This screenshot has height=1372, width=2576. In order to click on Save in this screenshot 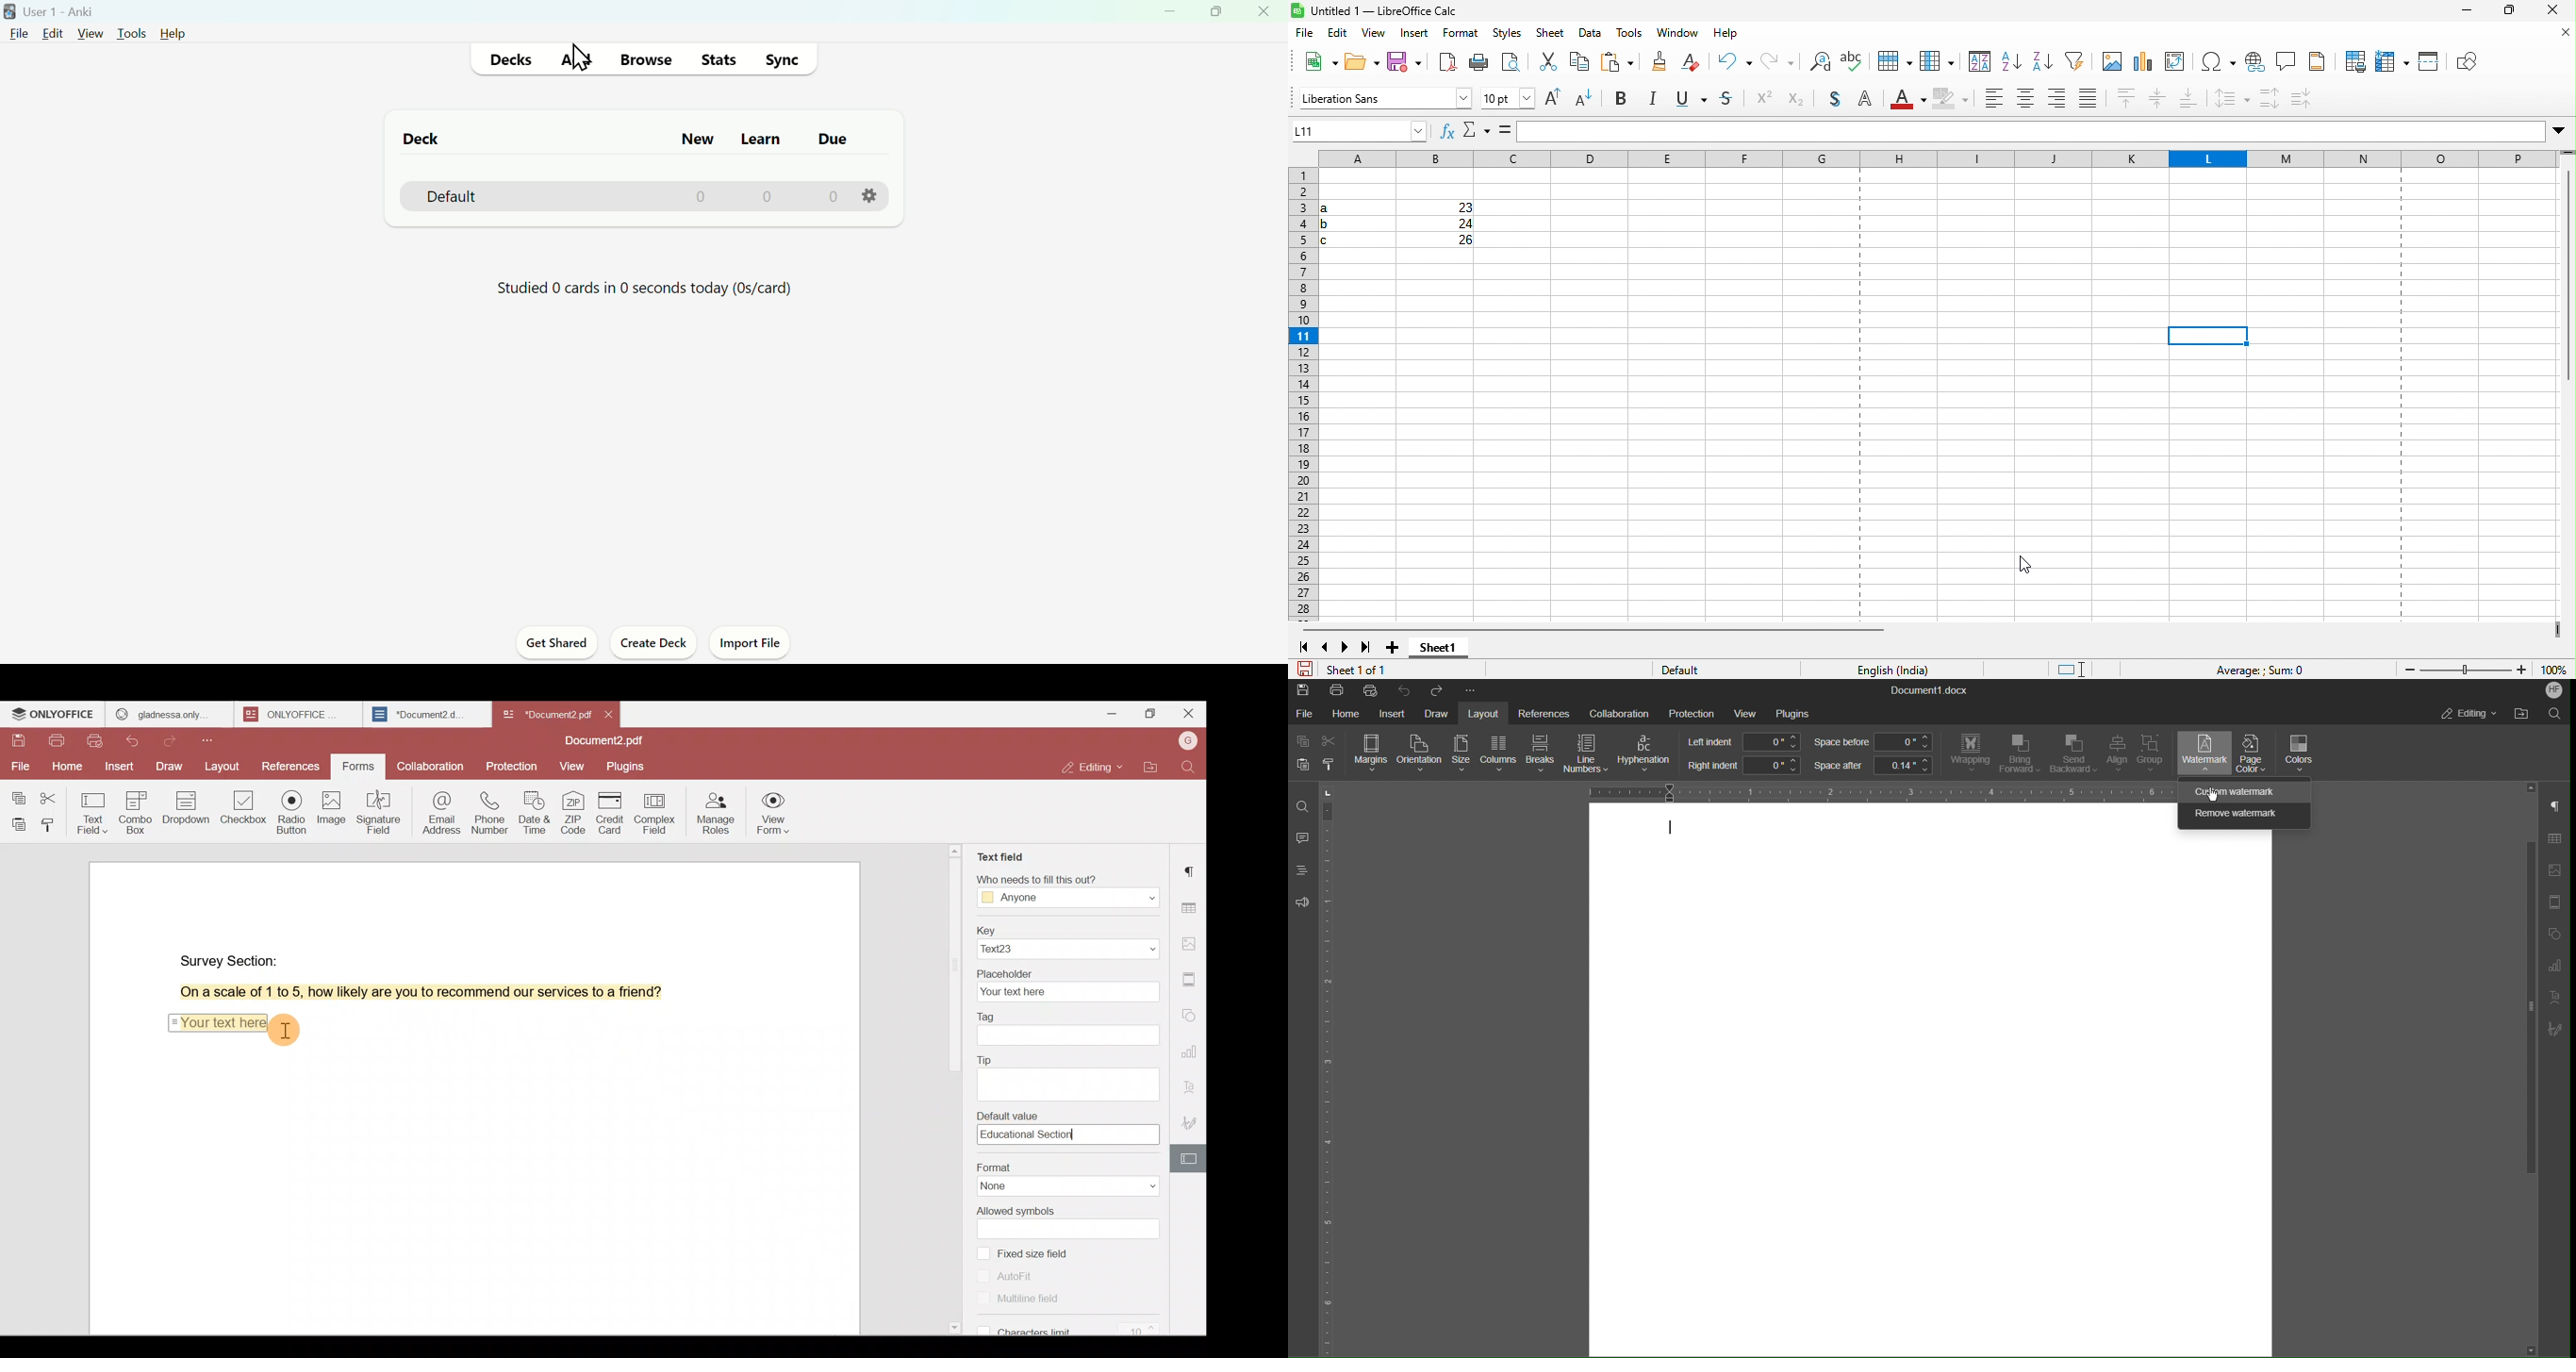, I will do `click(1304, 690)`.